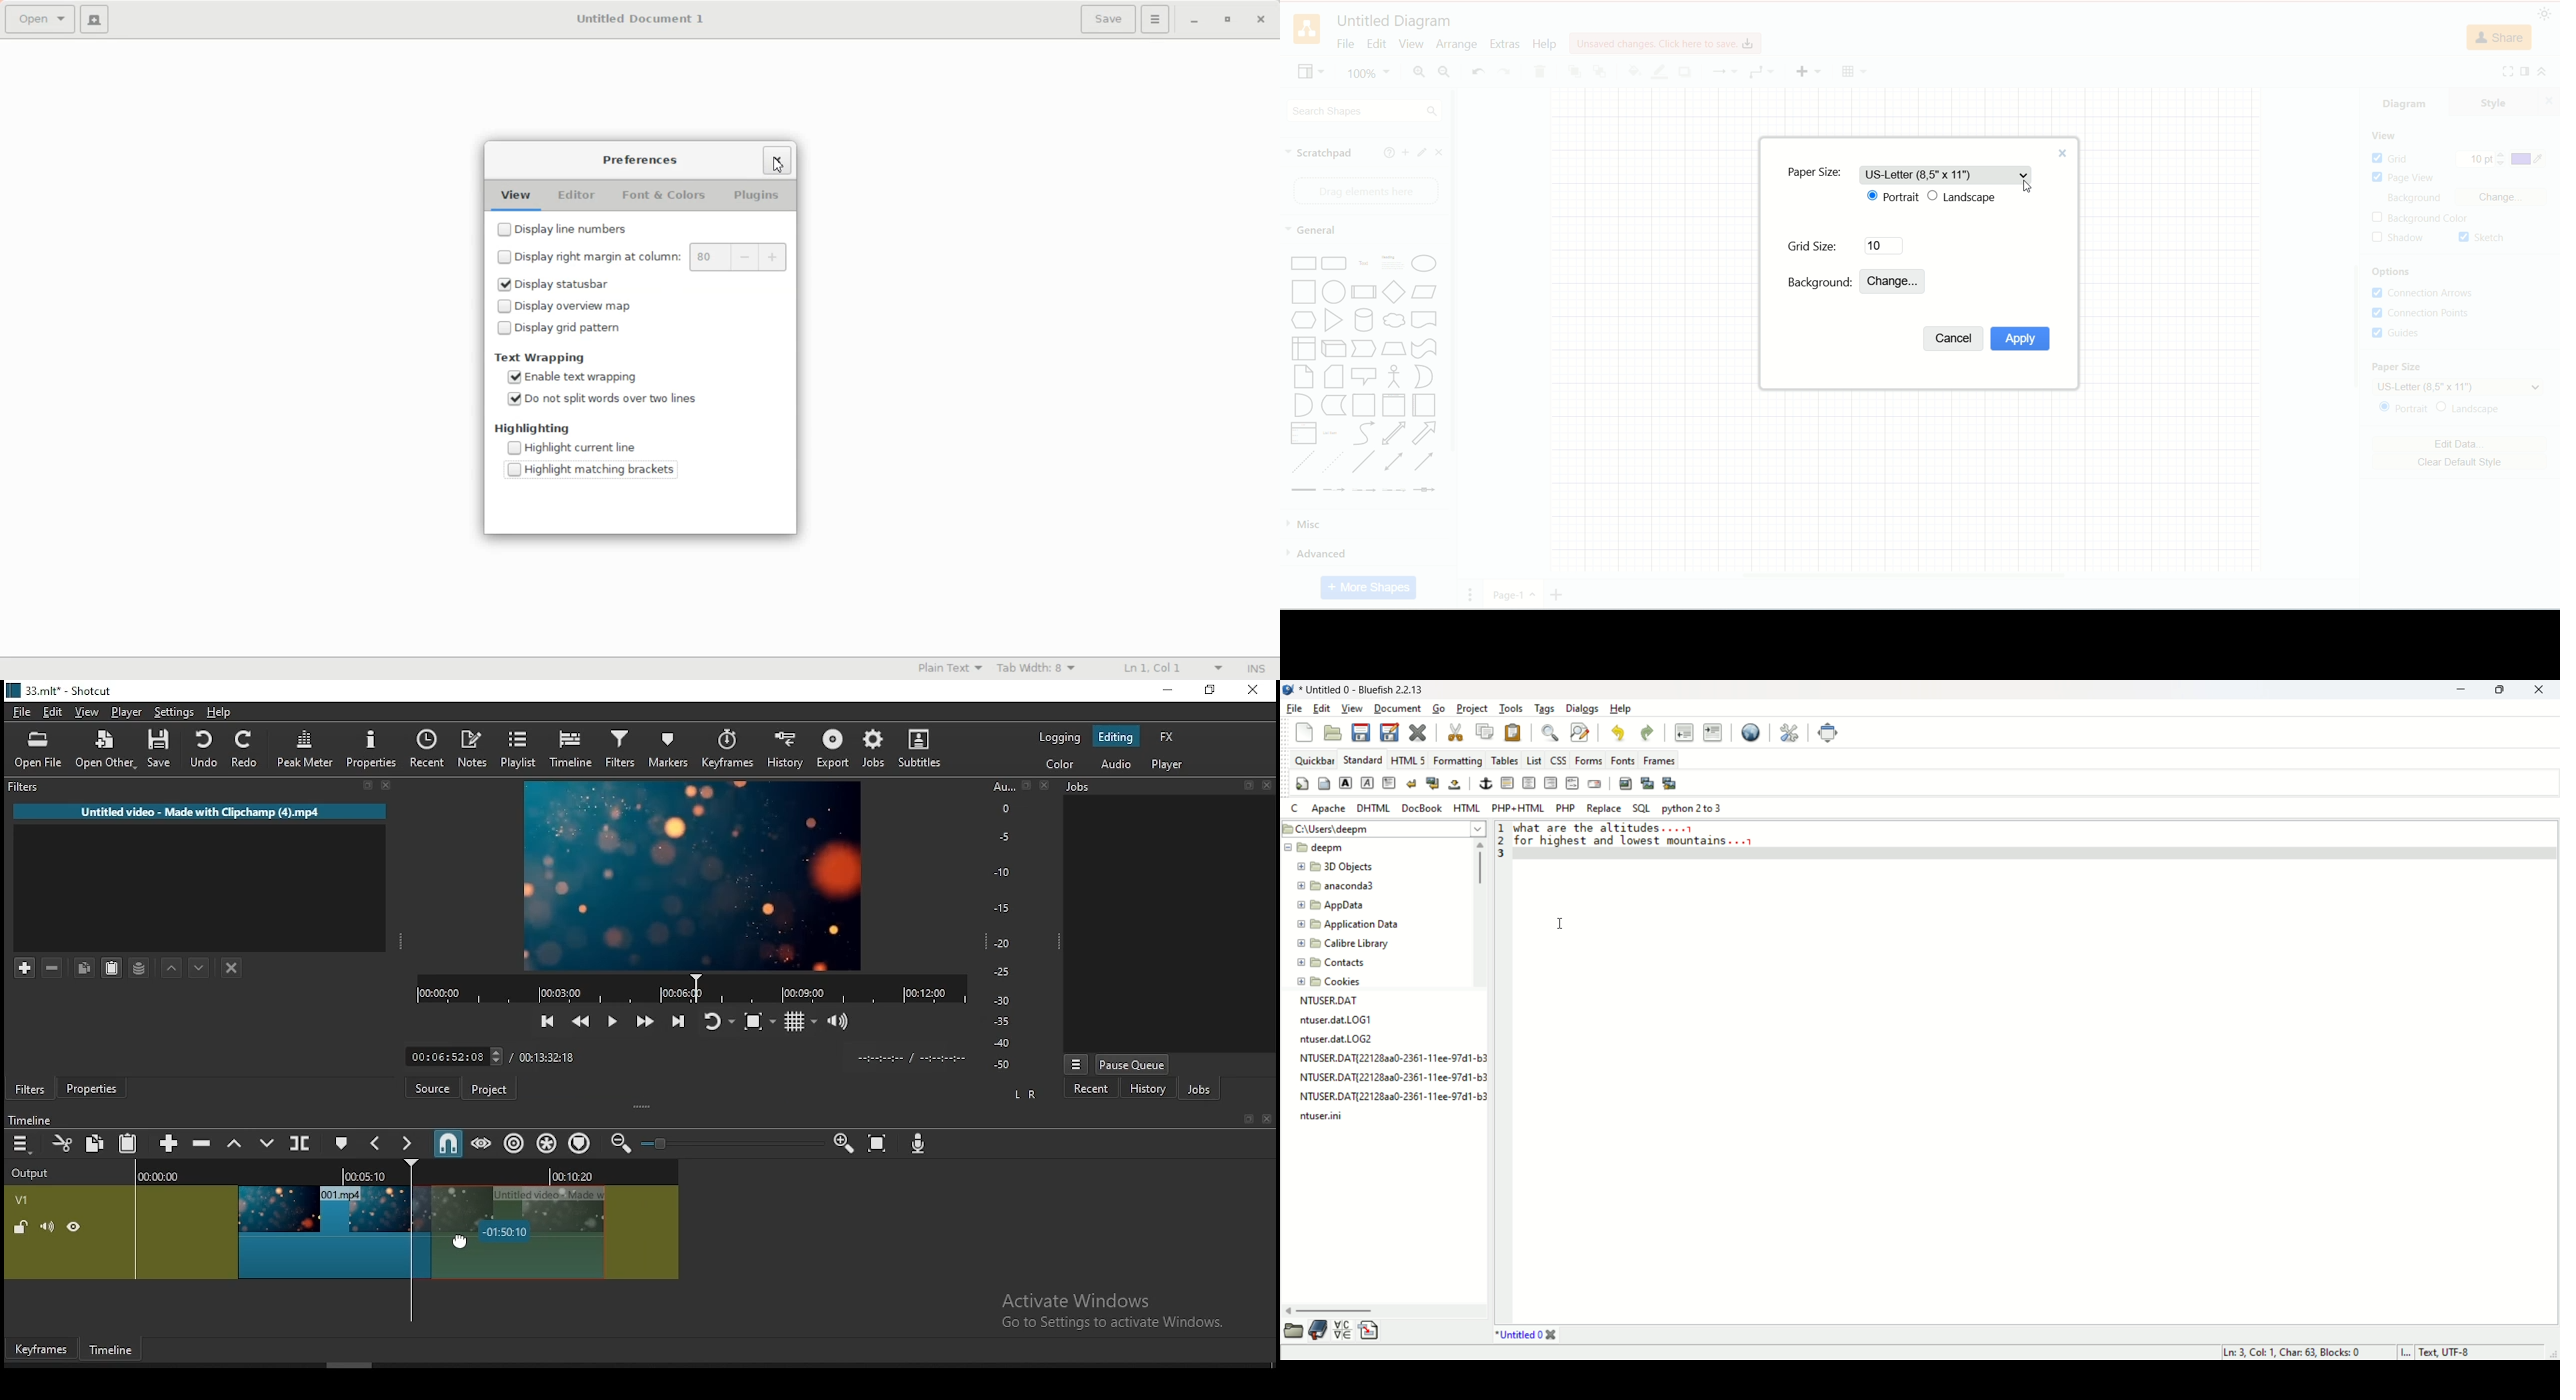  Describe the element at coordinates (597, 397) in the screenshot. I see `(un)check Enable Do not split words over two lines` at that location.